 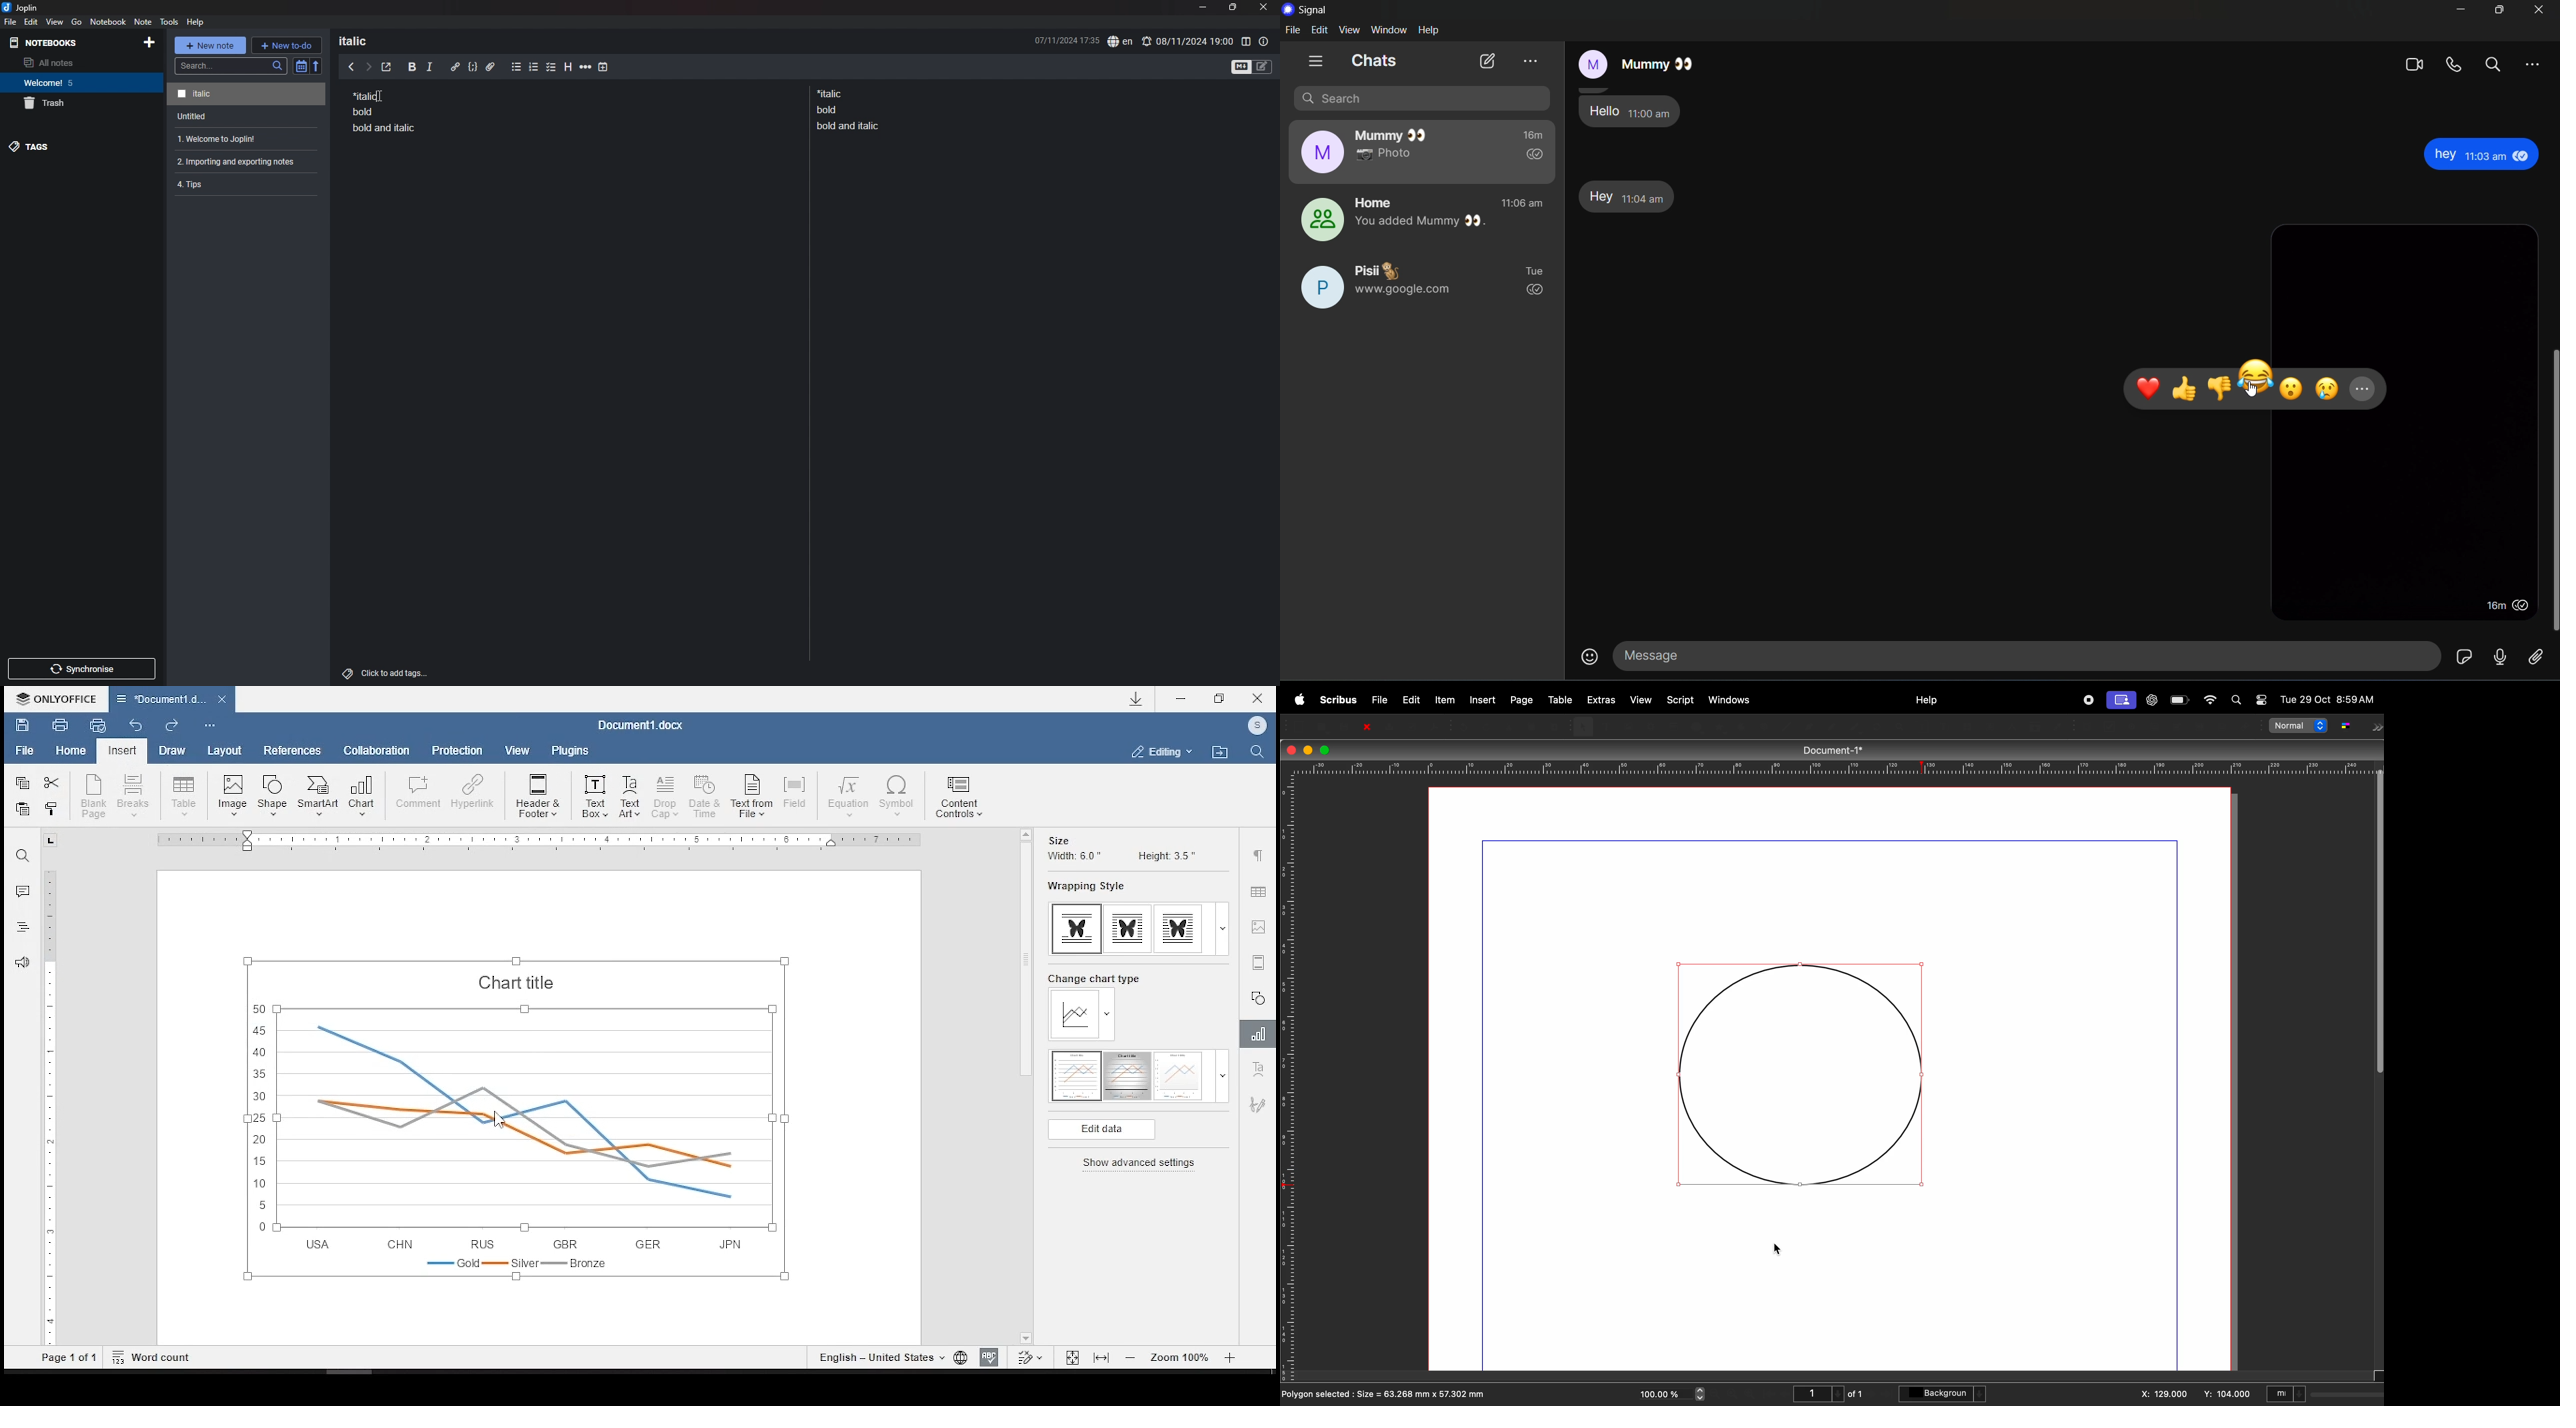 I want to click on toggle sort order, so click(x=301, y=66).